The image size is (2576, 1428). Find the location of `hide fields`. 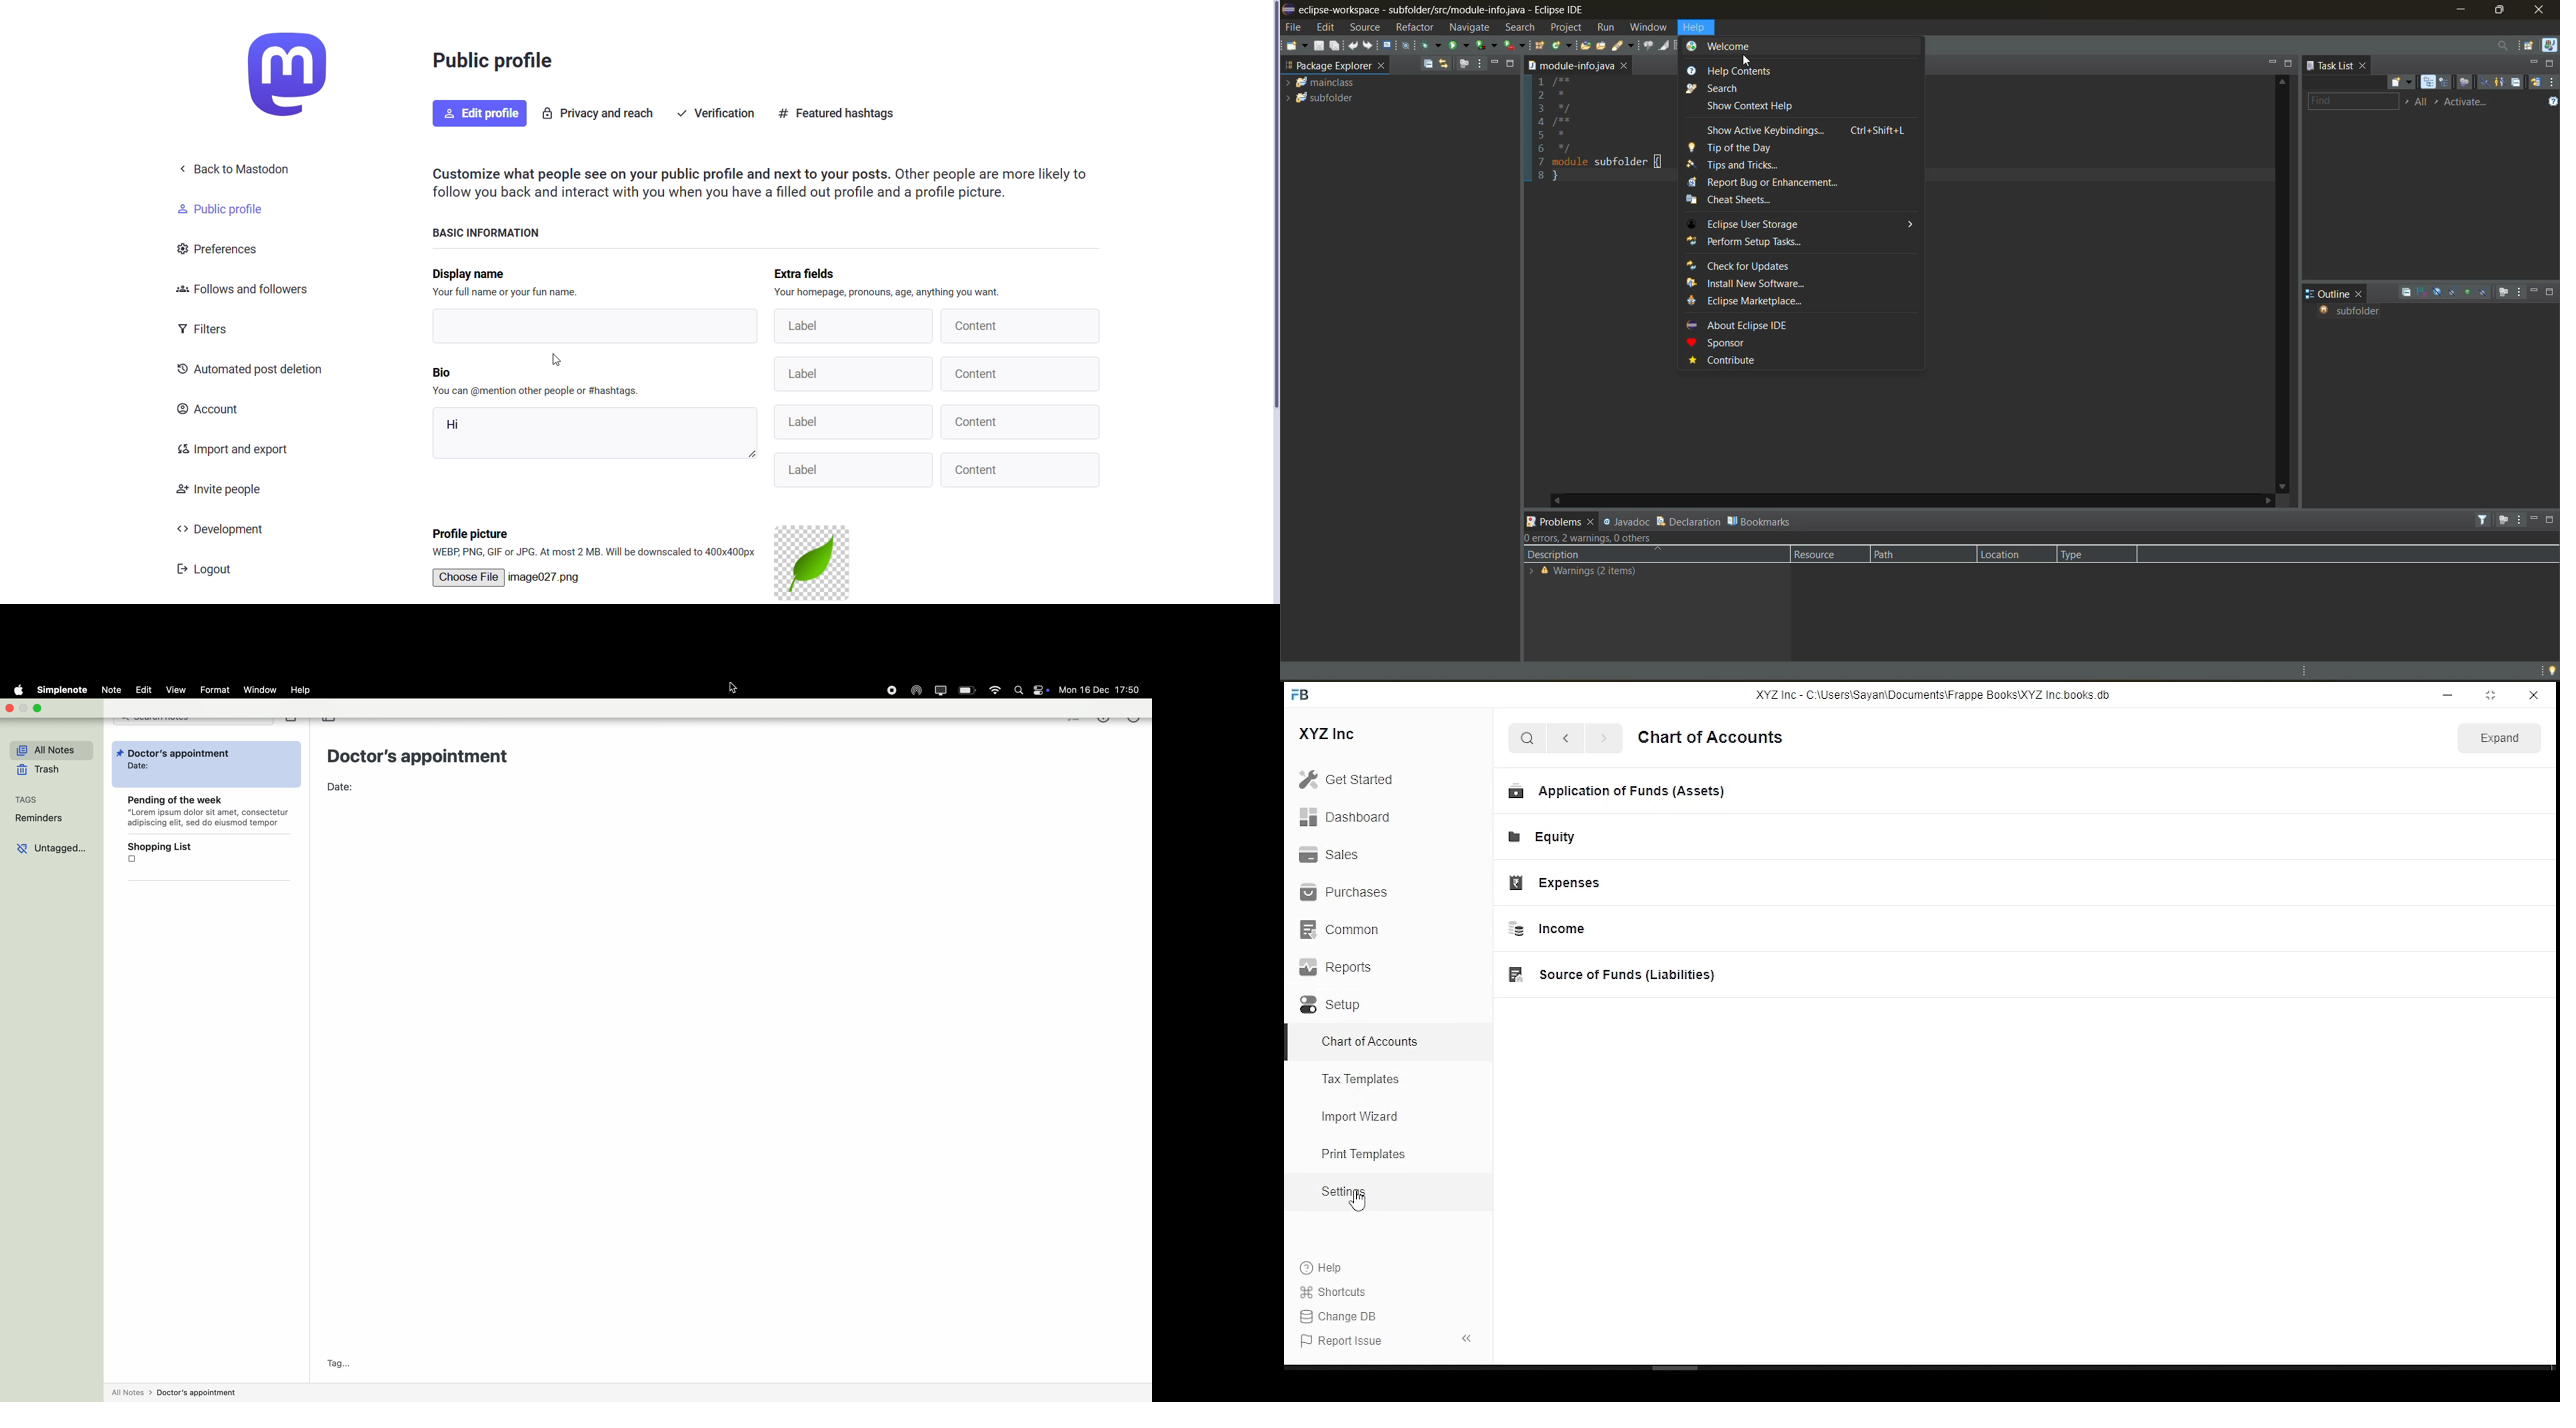

hide fields is located at coordinates (2438, 292).